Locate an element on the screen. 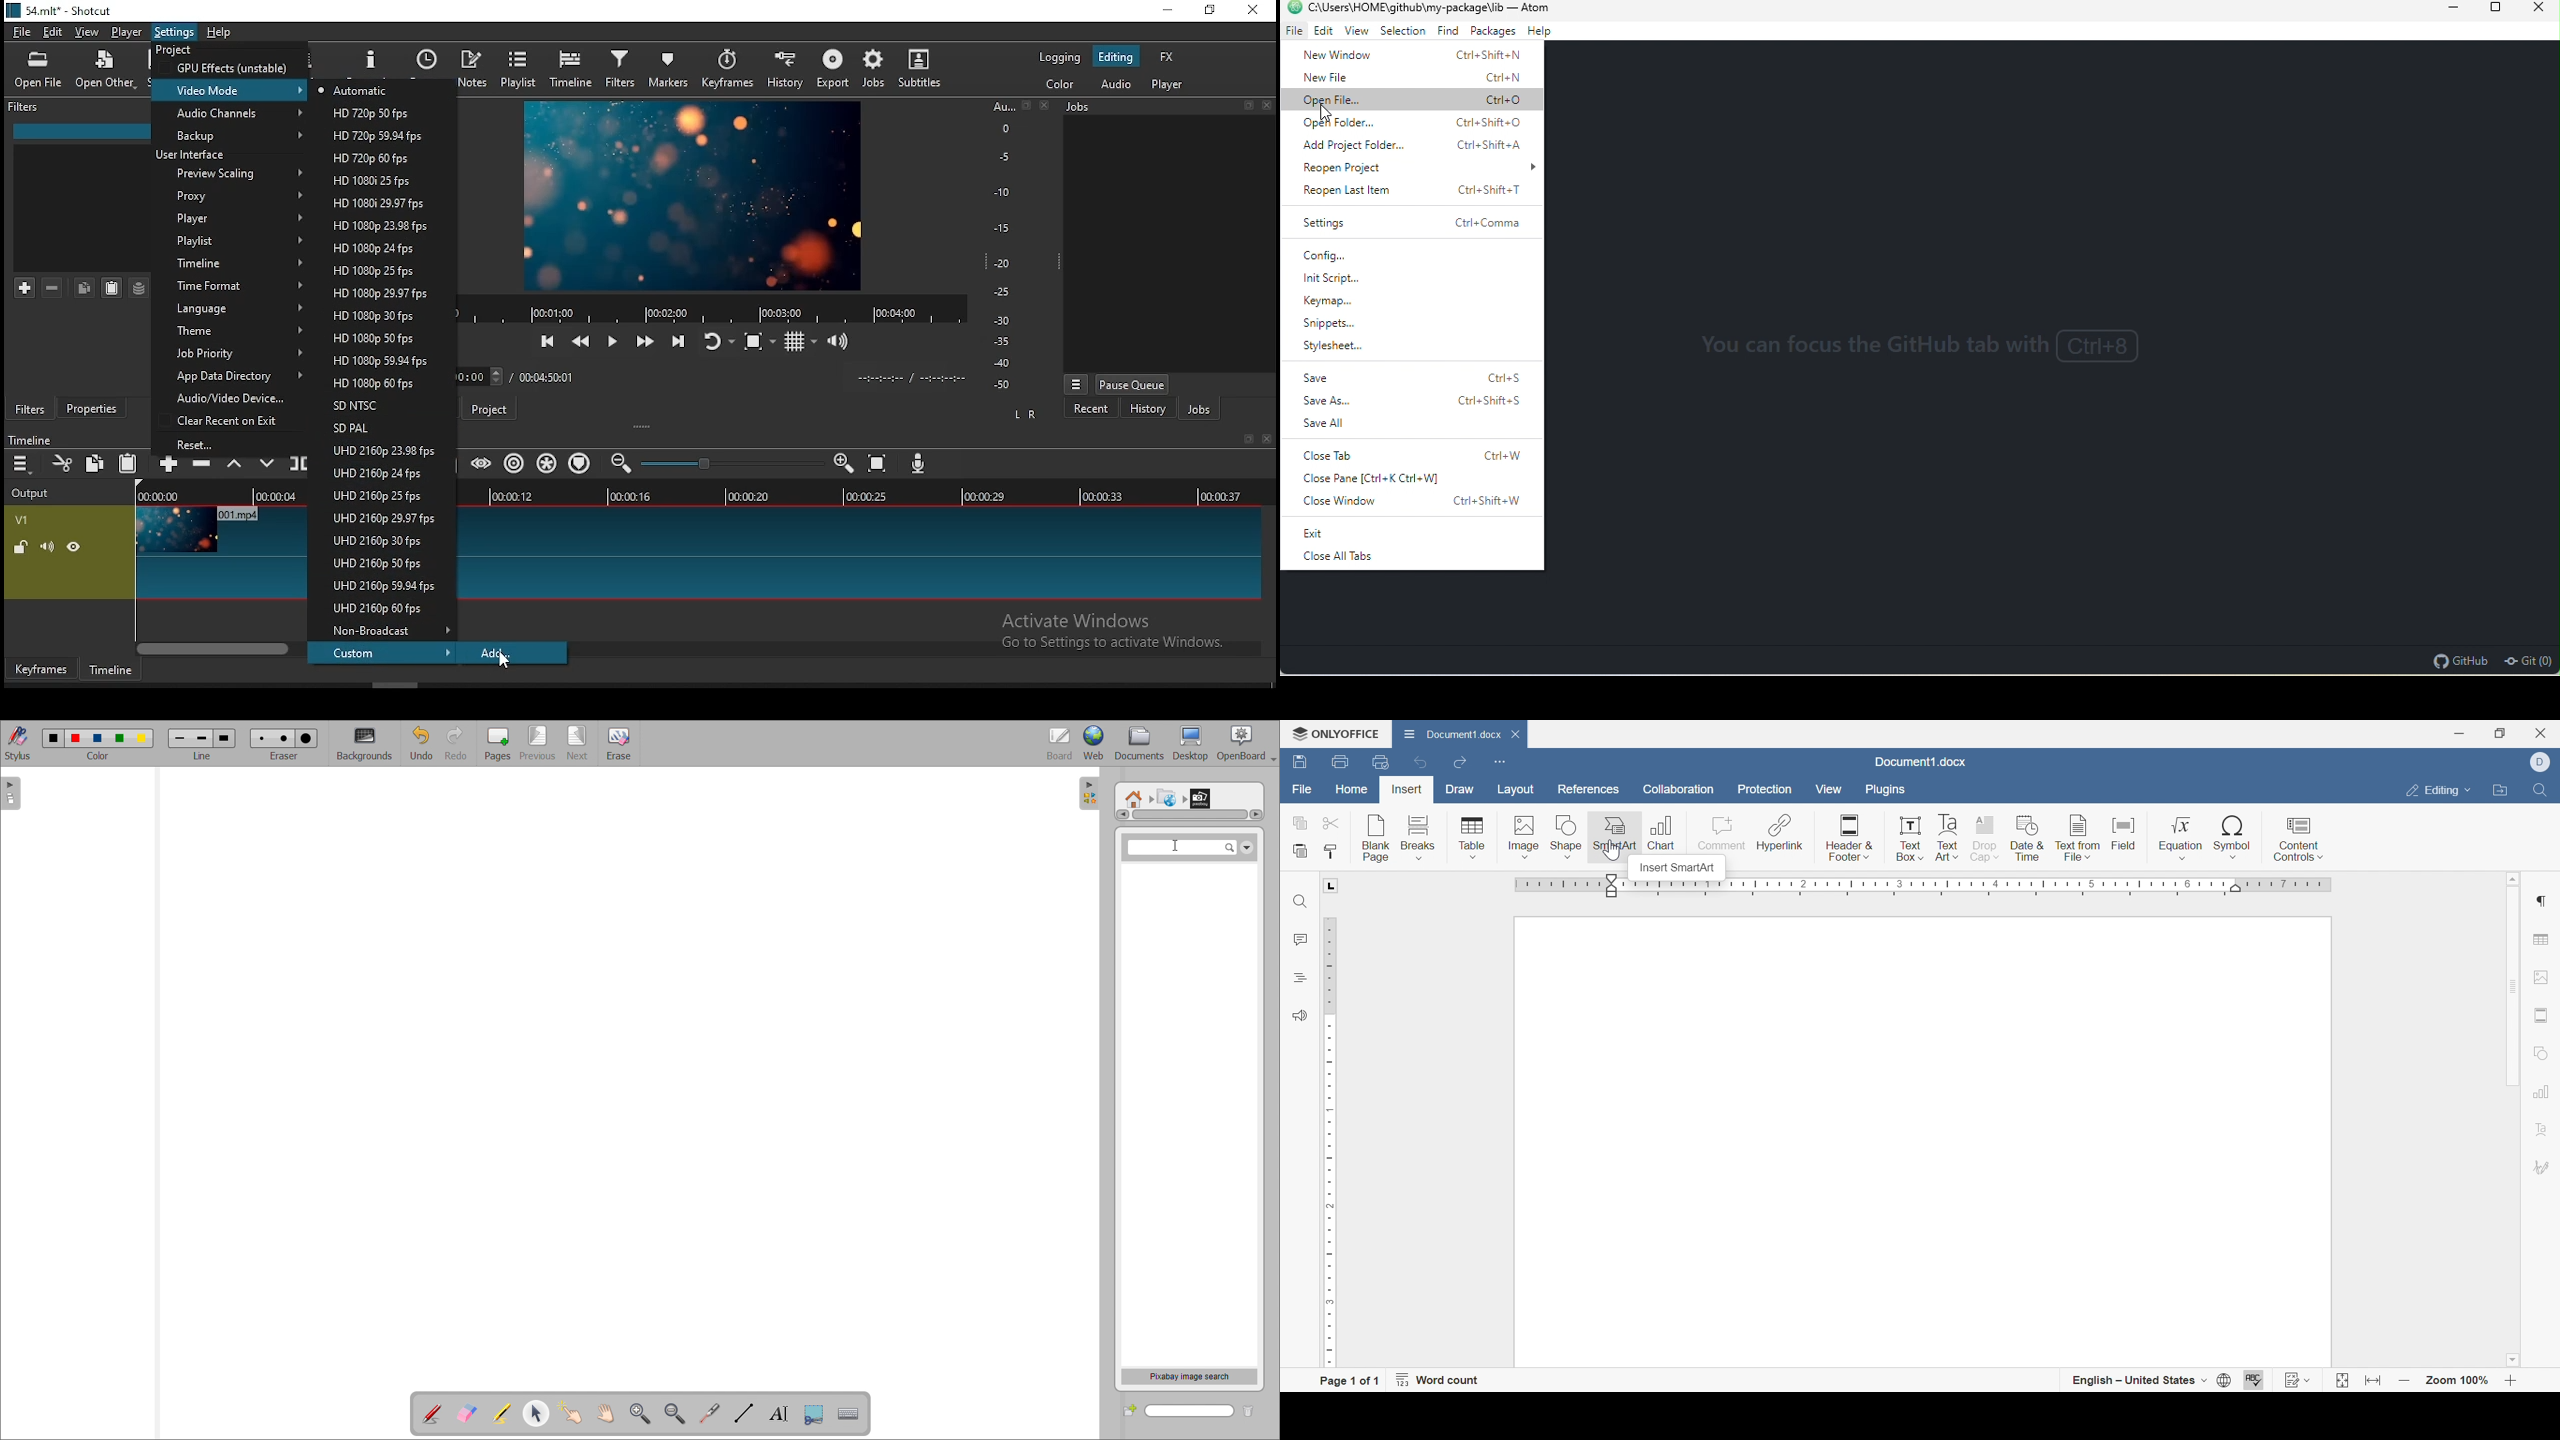 Image resolution: width=2576 pixels, height=1456 pixels. Line is located at coordinates (203, 756).